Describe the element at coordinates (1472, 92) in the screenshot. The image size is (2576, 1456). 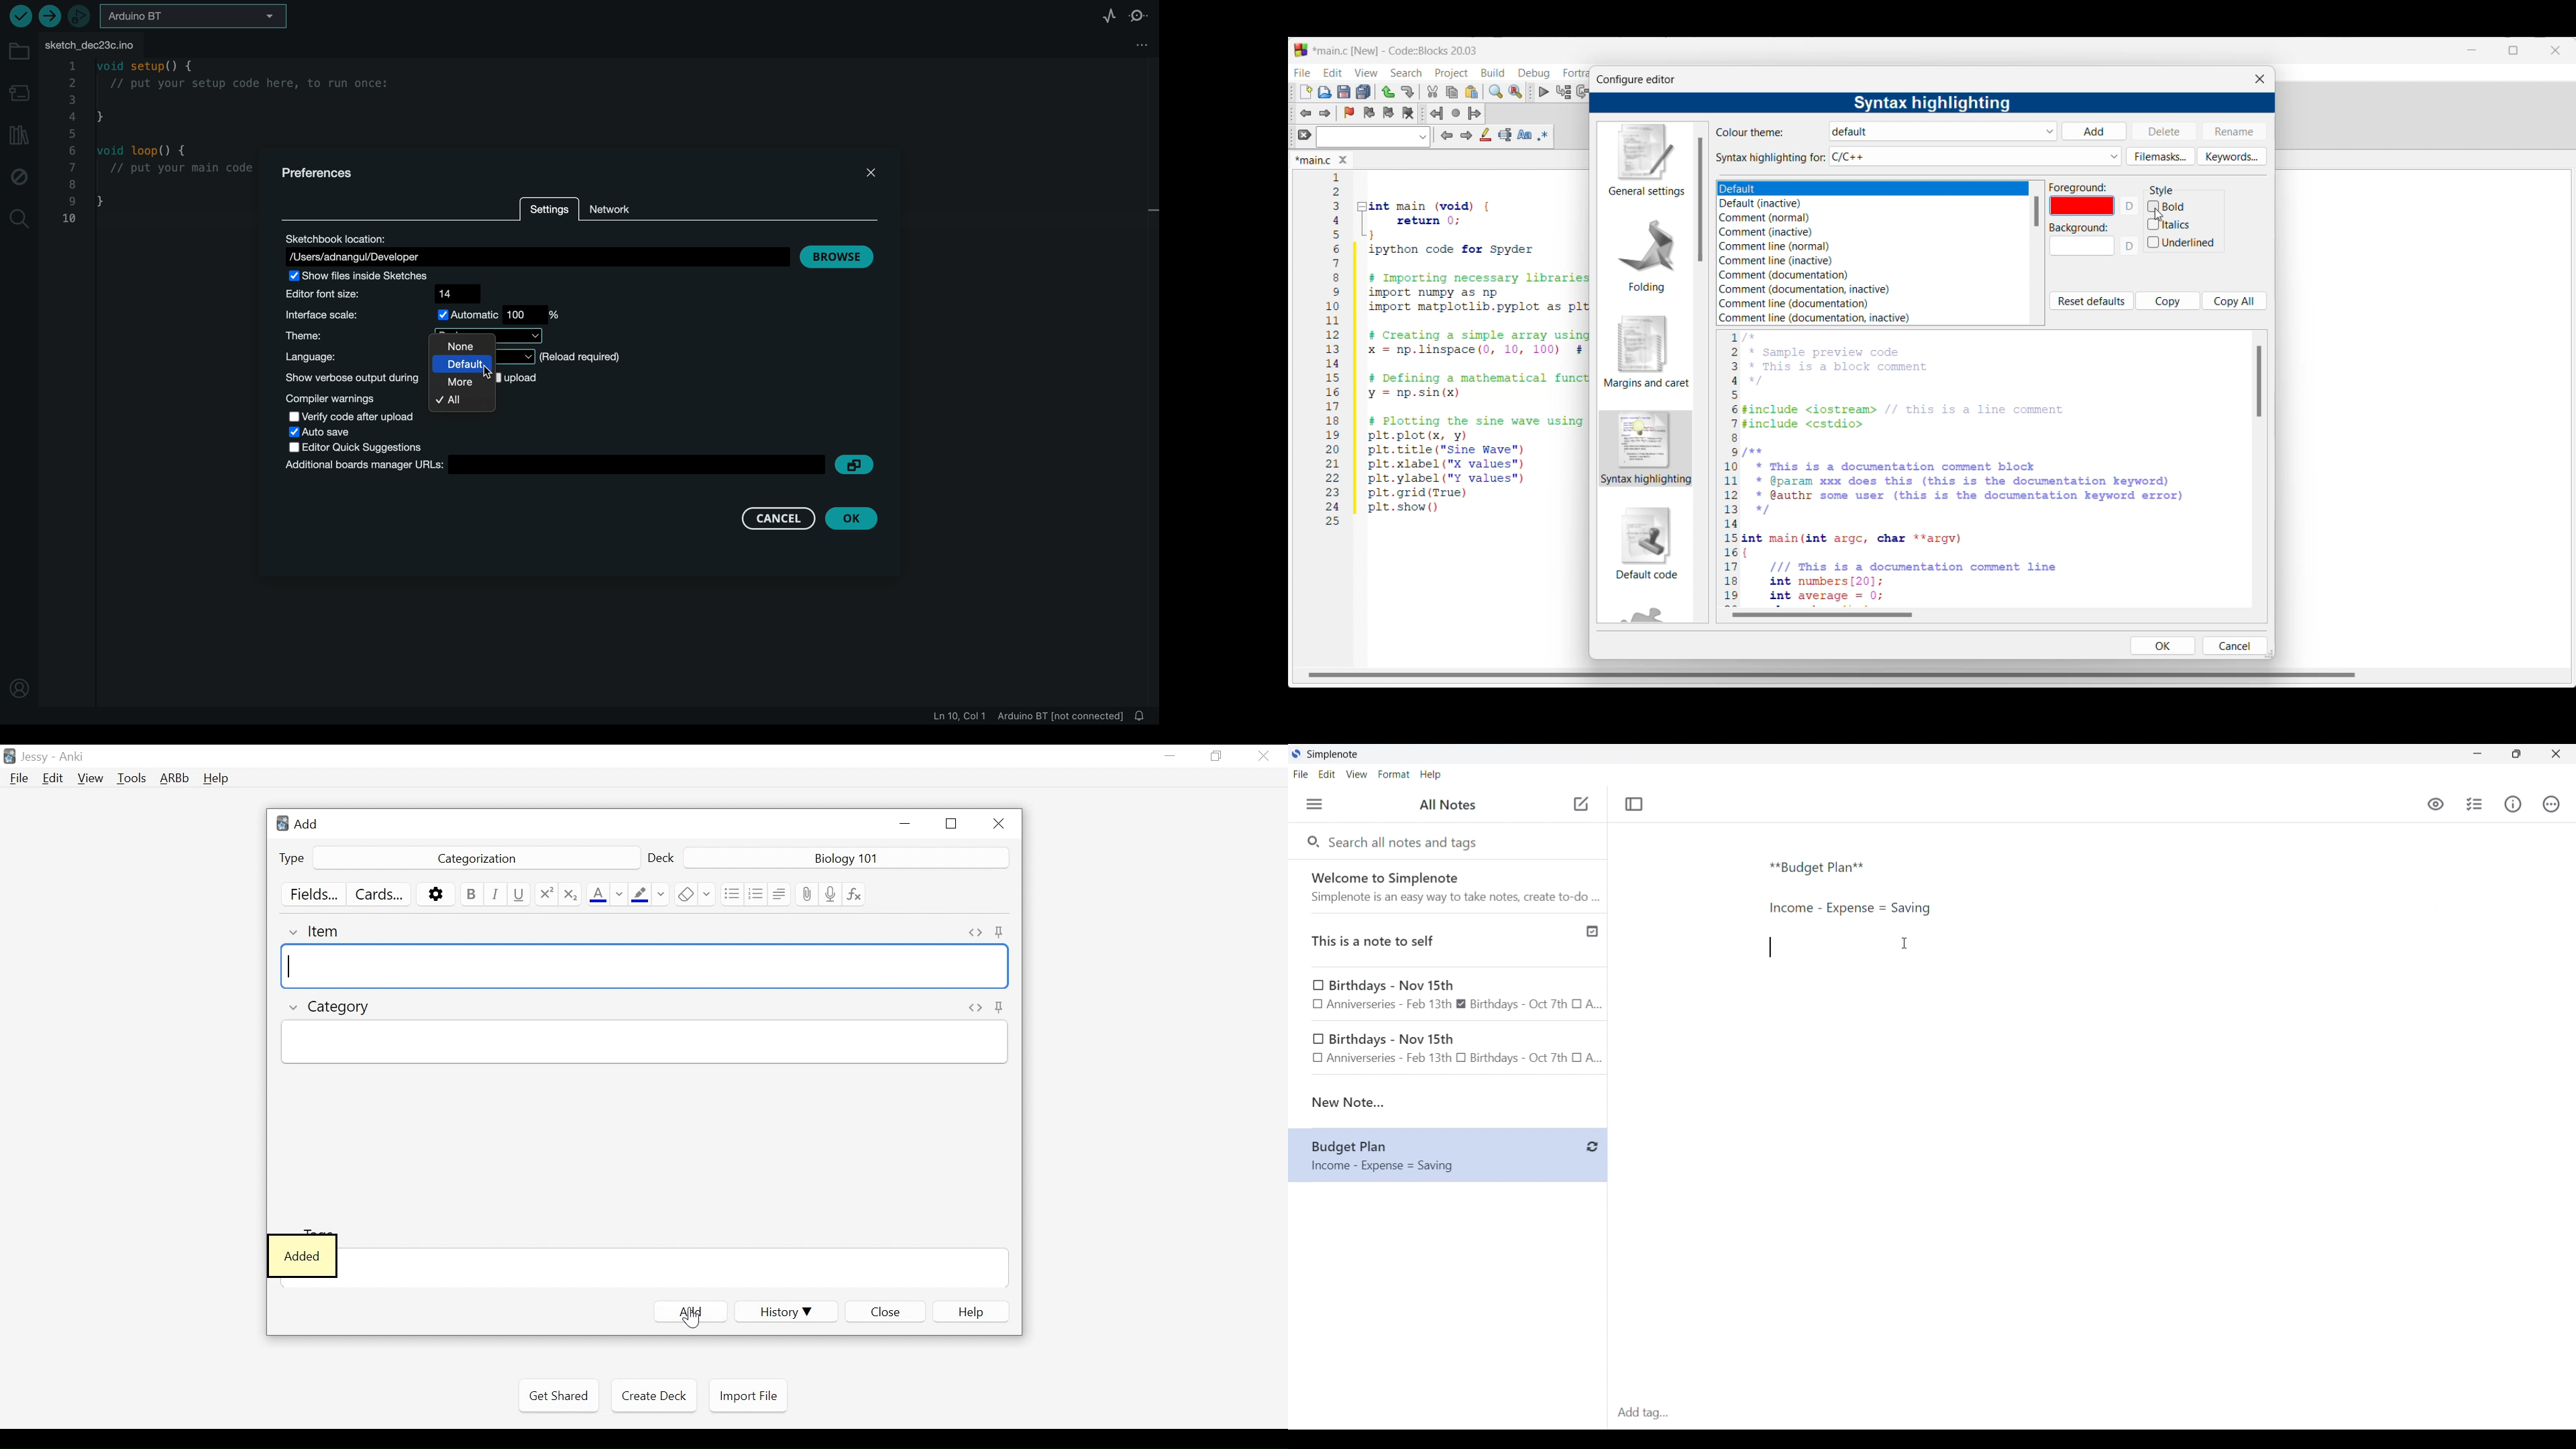
I see `Paste` at that location.